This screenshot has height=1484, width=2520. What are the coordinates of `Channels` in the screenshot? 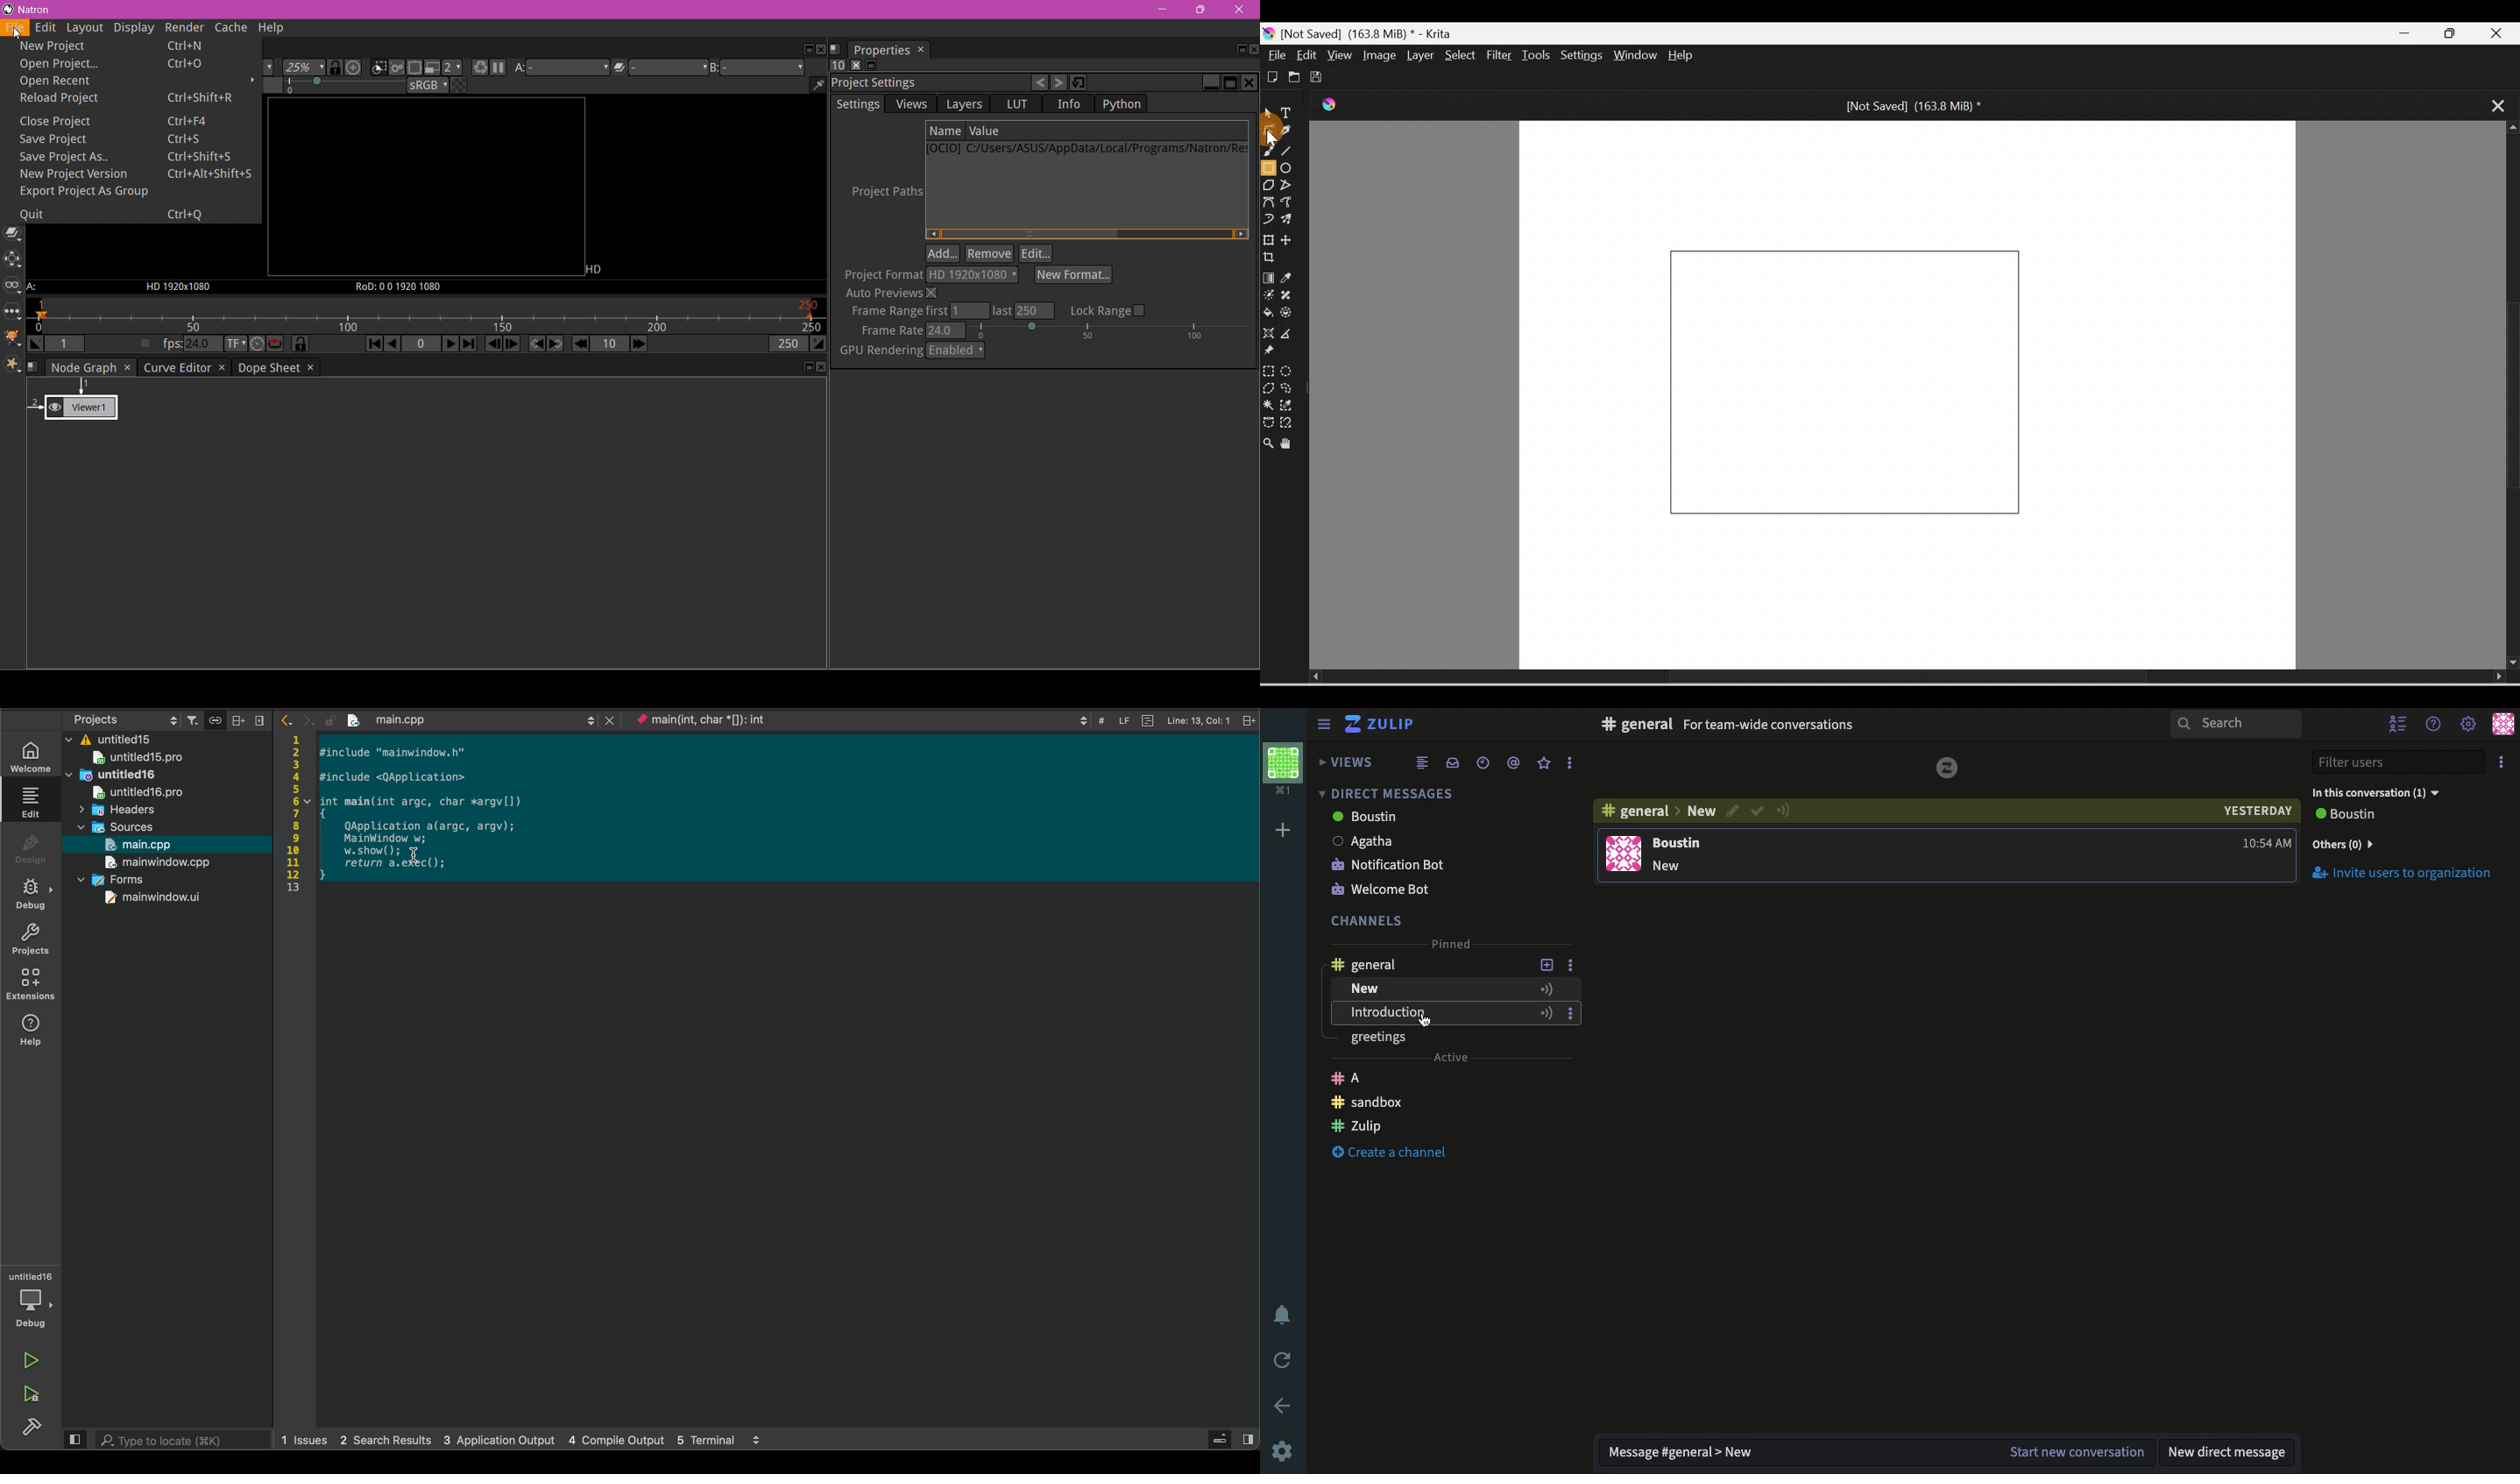 It's located at (1367, 920).